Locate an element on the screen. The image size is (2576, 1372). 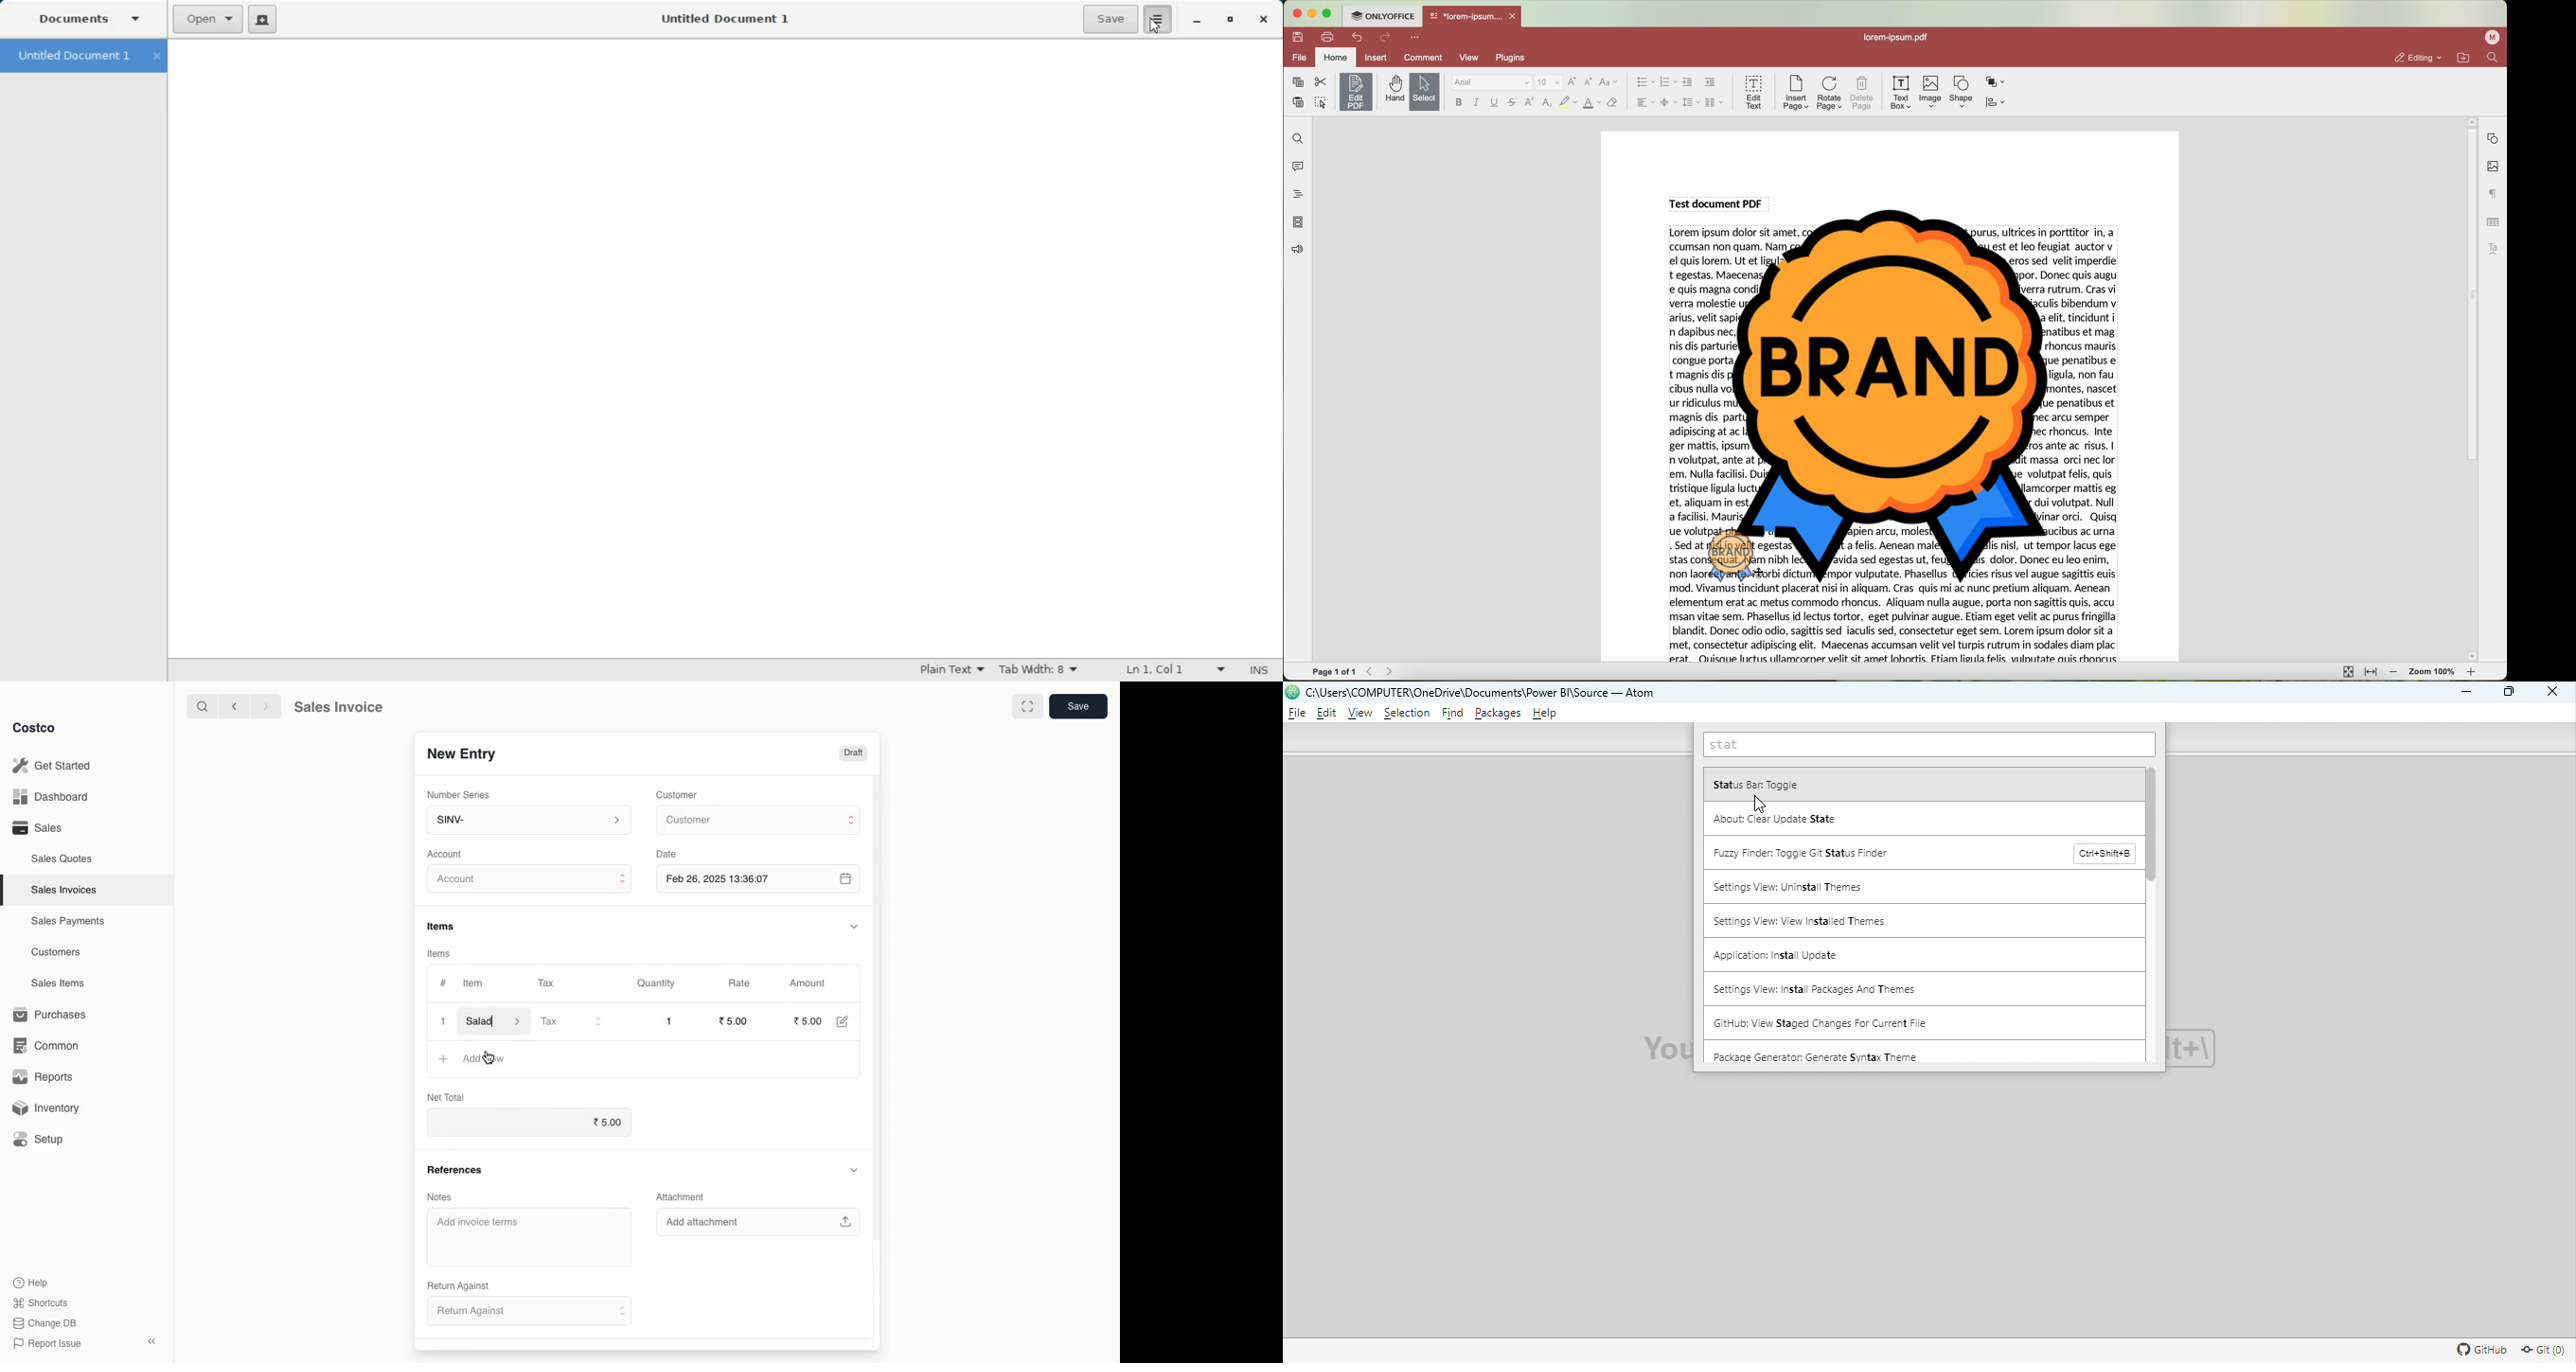
Net Total is located at coordinates (458, 1095).